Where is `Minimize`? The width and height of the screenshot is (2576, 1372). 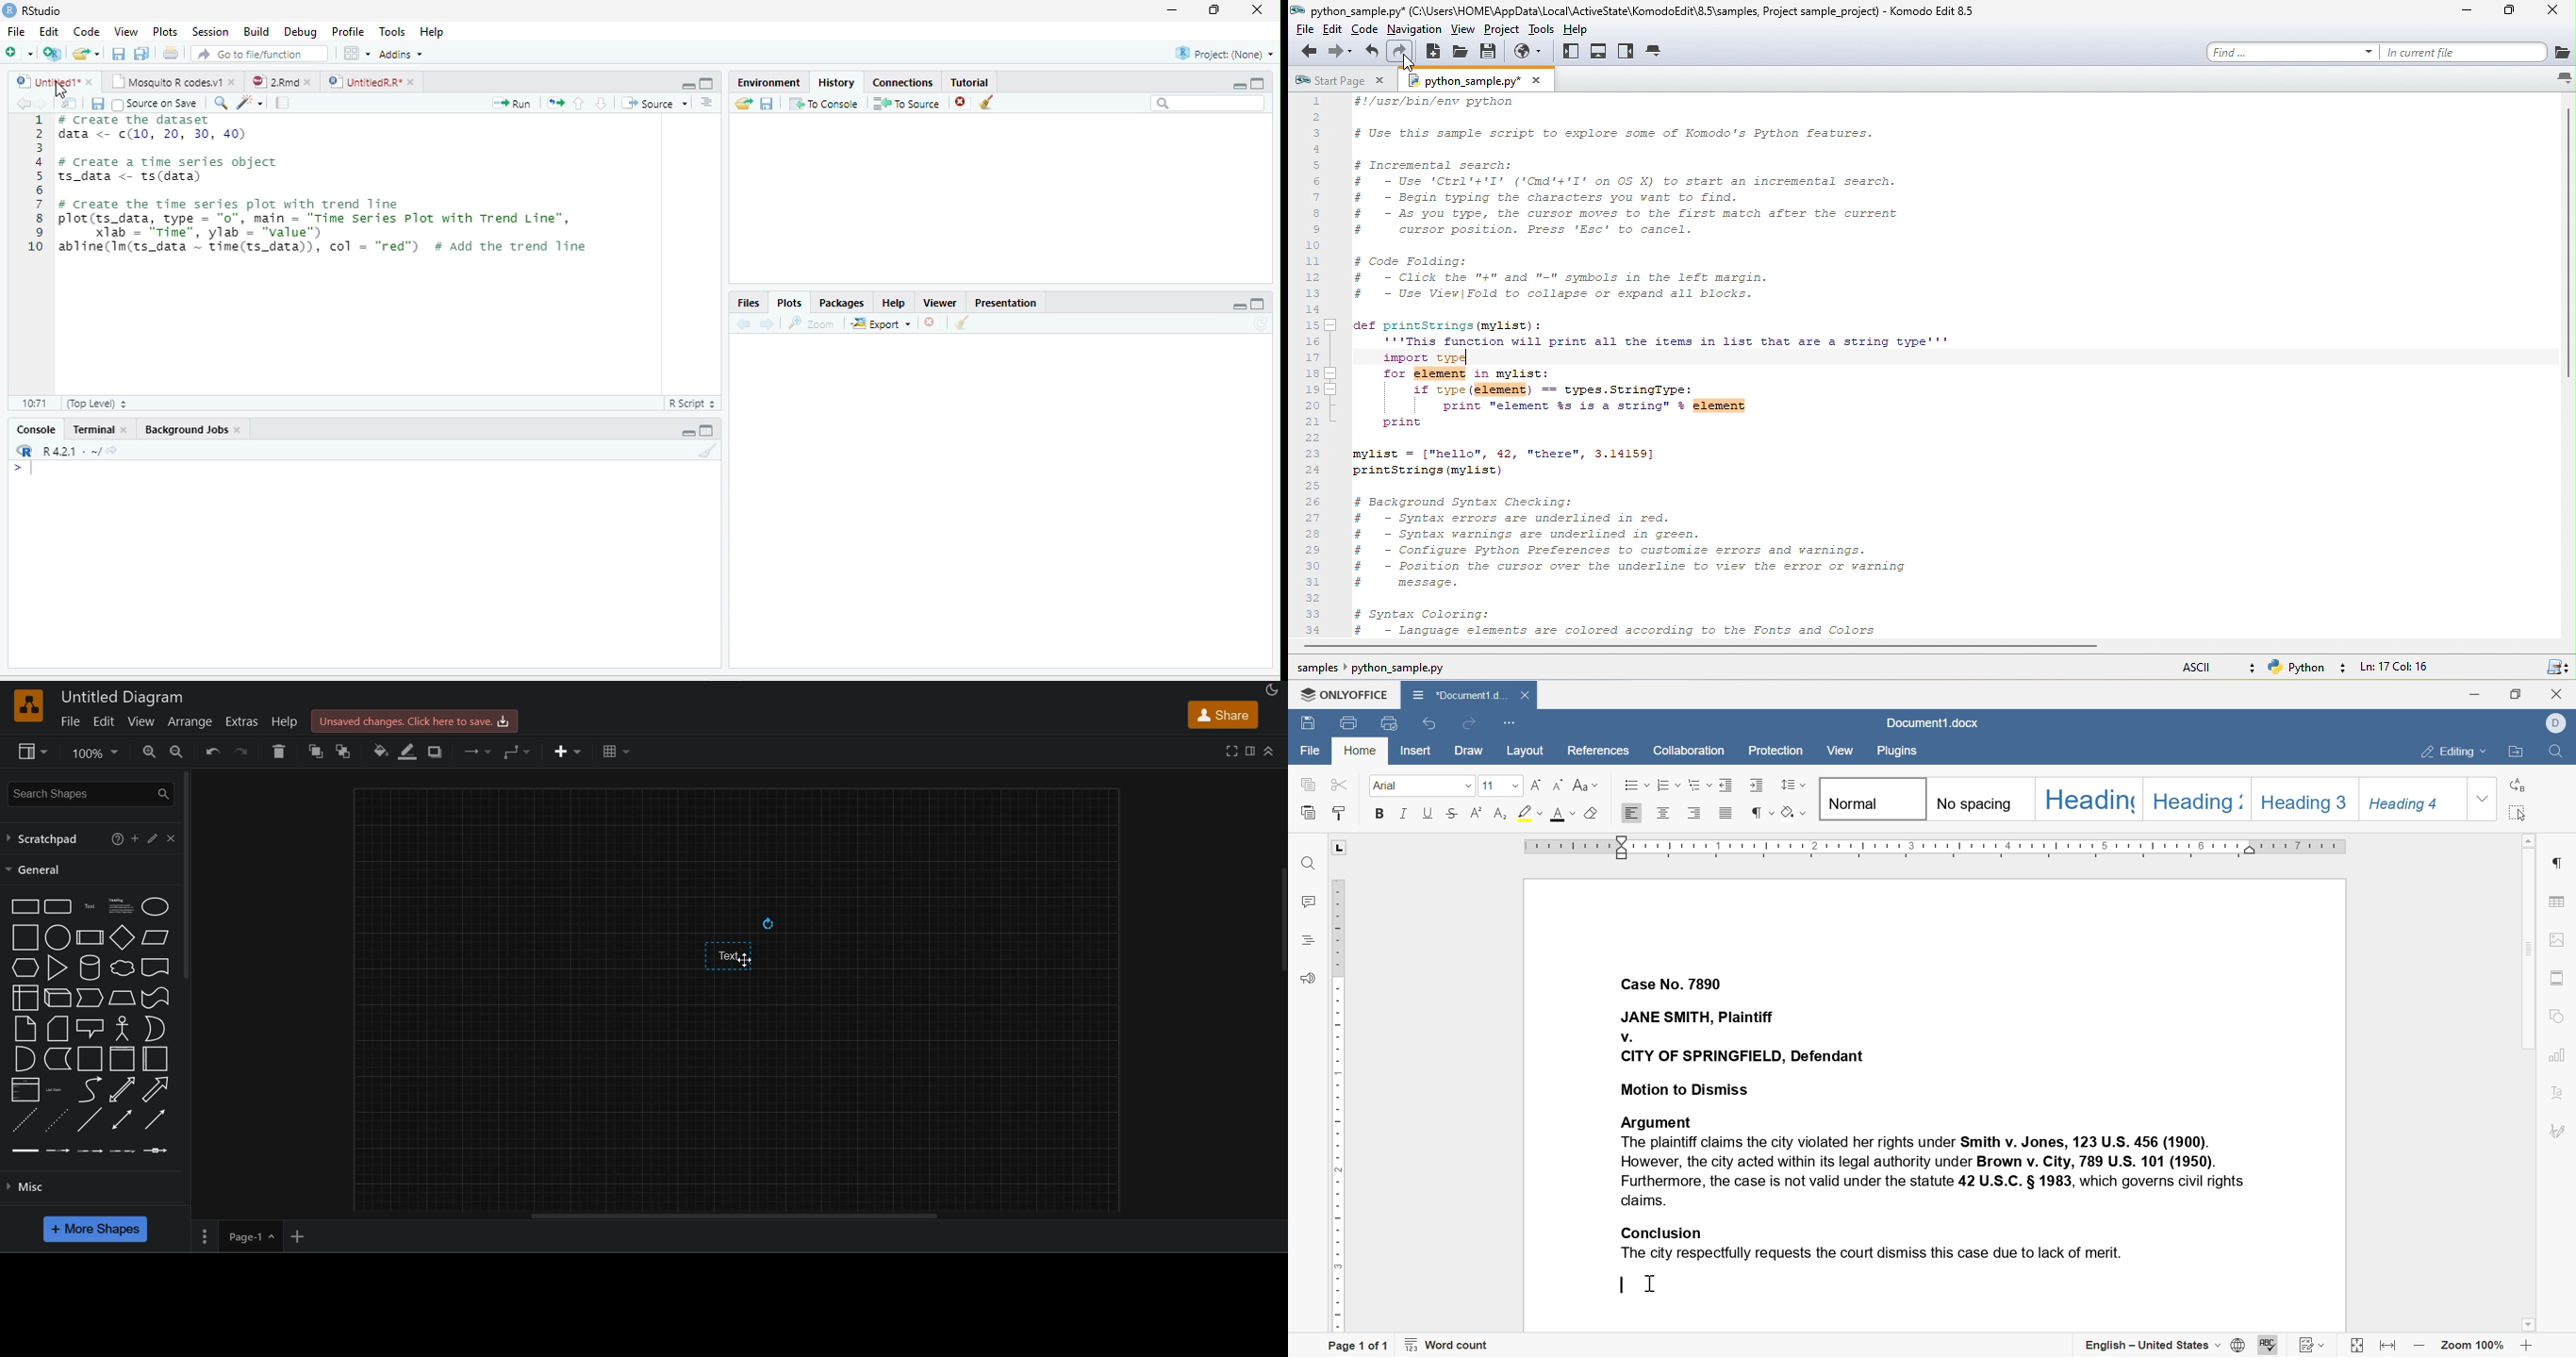 Minimize is located at coordinates (1239, 306).